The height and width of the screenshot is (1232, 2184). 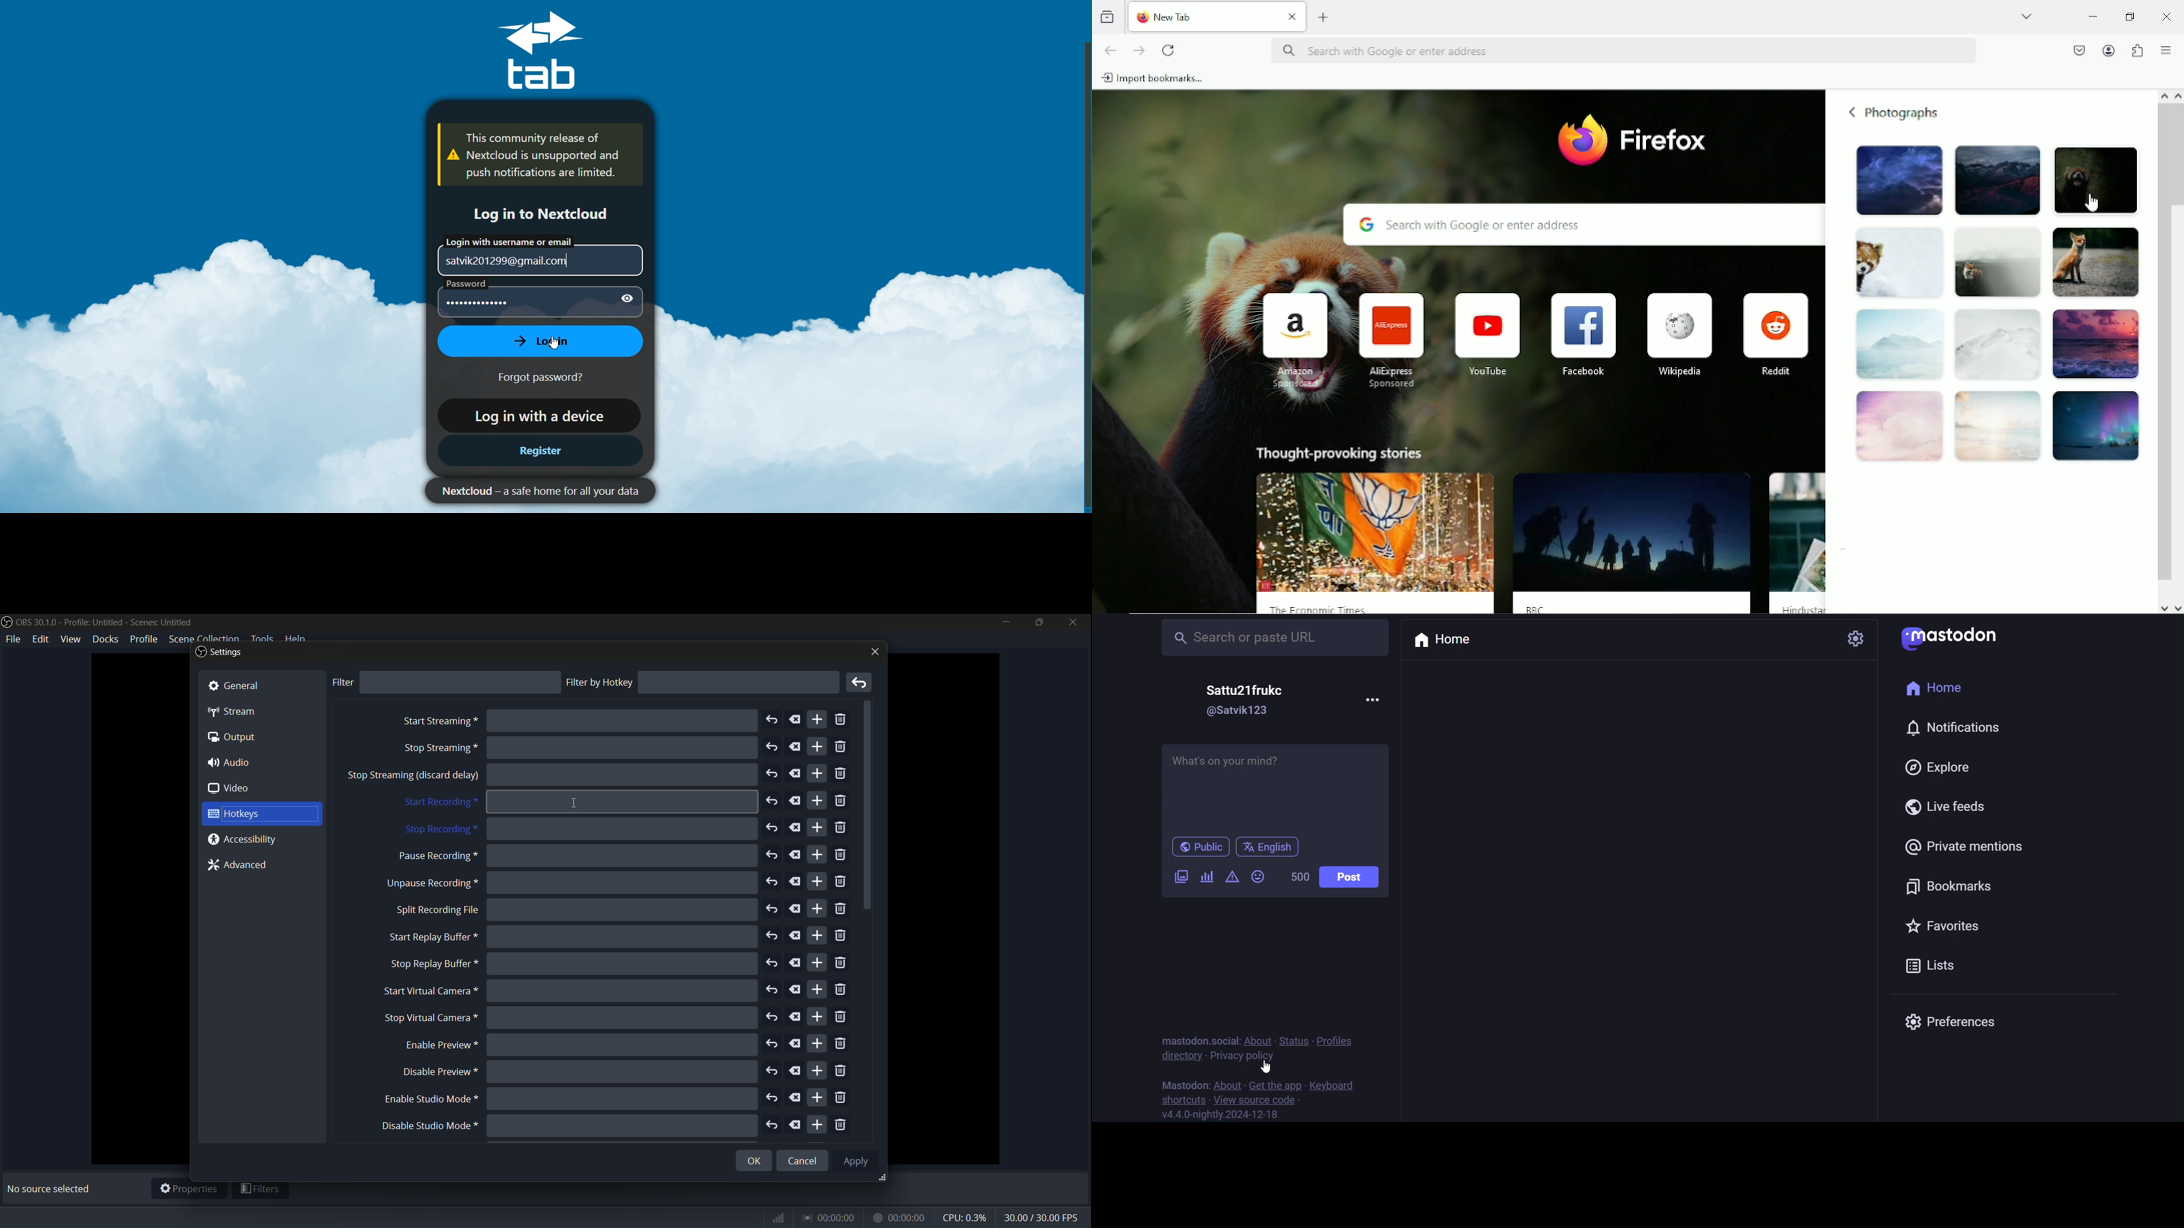 I want to click on start streaming, so click(x=439, y=721).